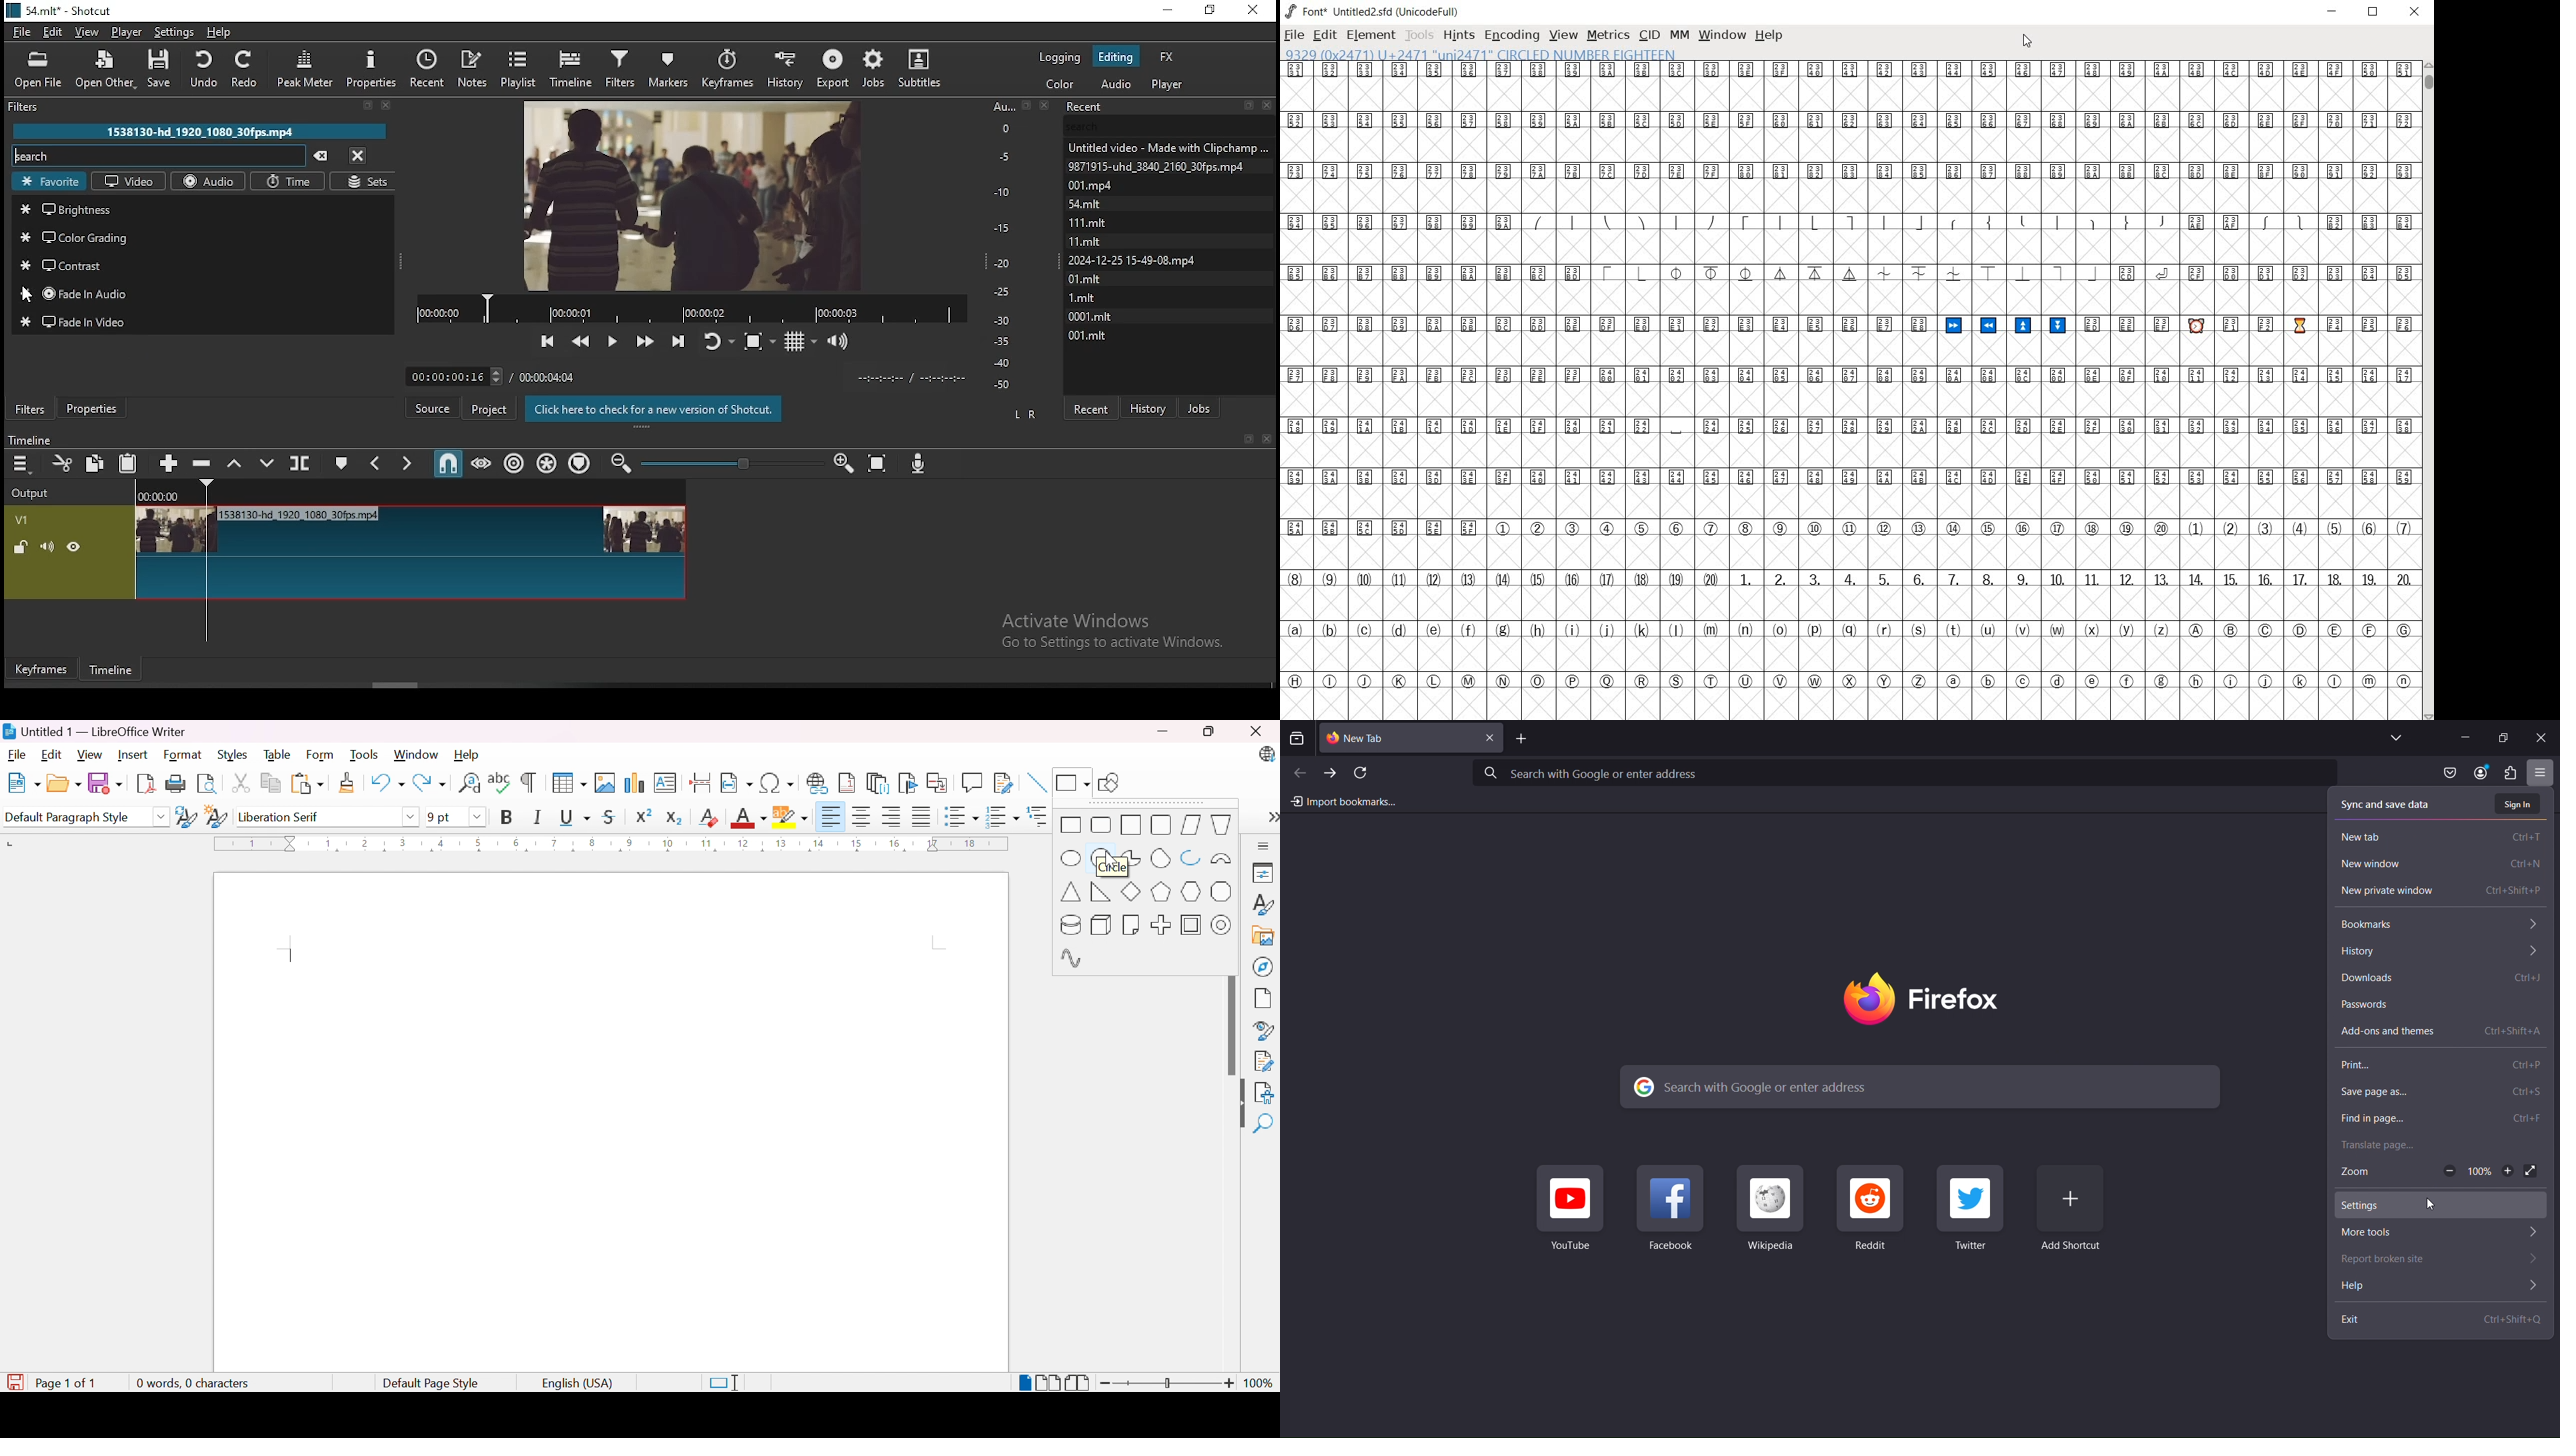 The image size is (2576, 1456). What do you see at coordinates (206, 68) in the screenshot?
I see `undo` at bounding box center [206, 68].